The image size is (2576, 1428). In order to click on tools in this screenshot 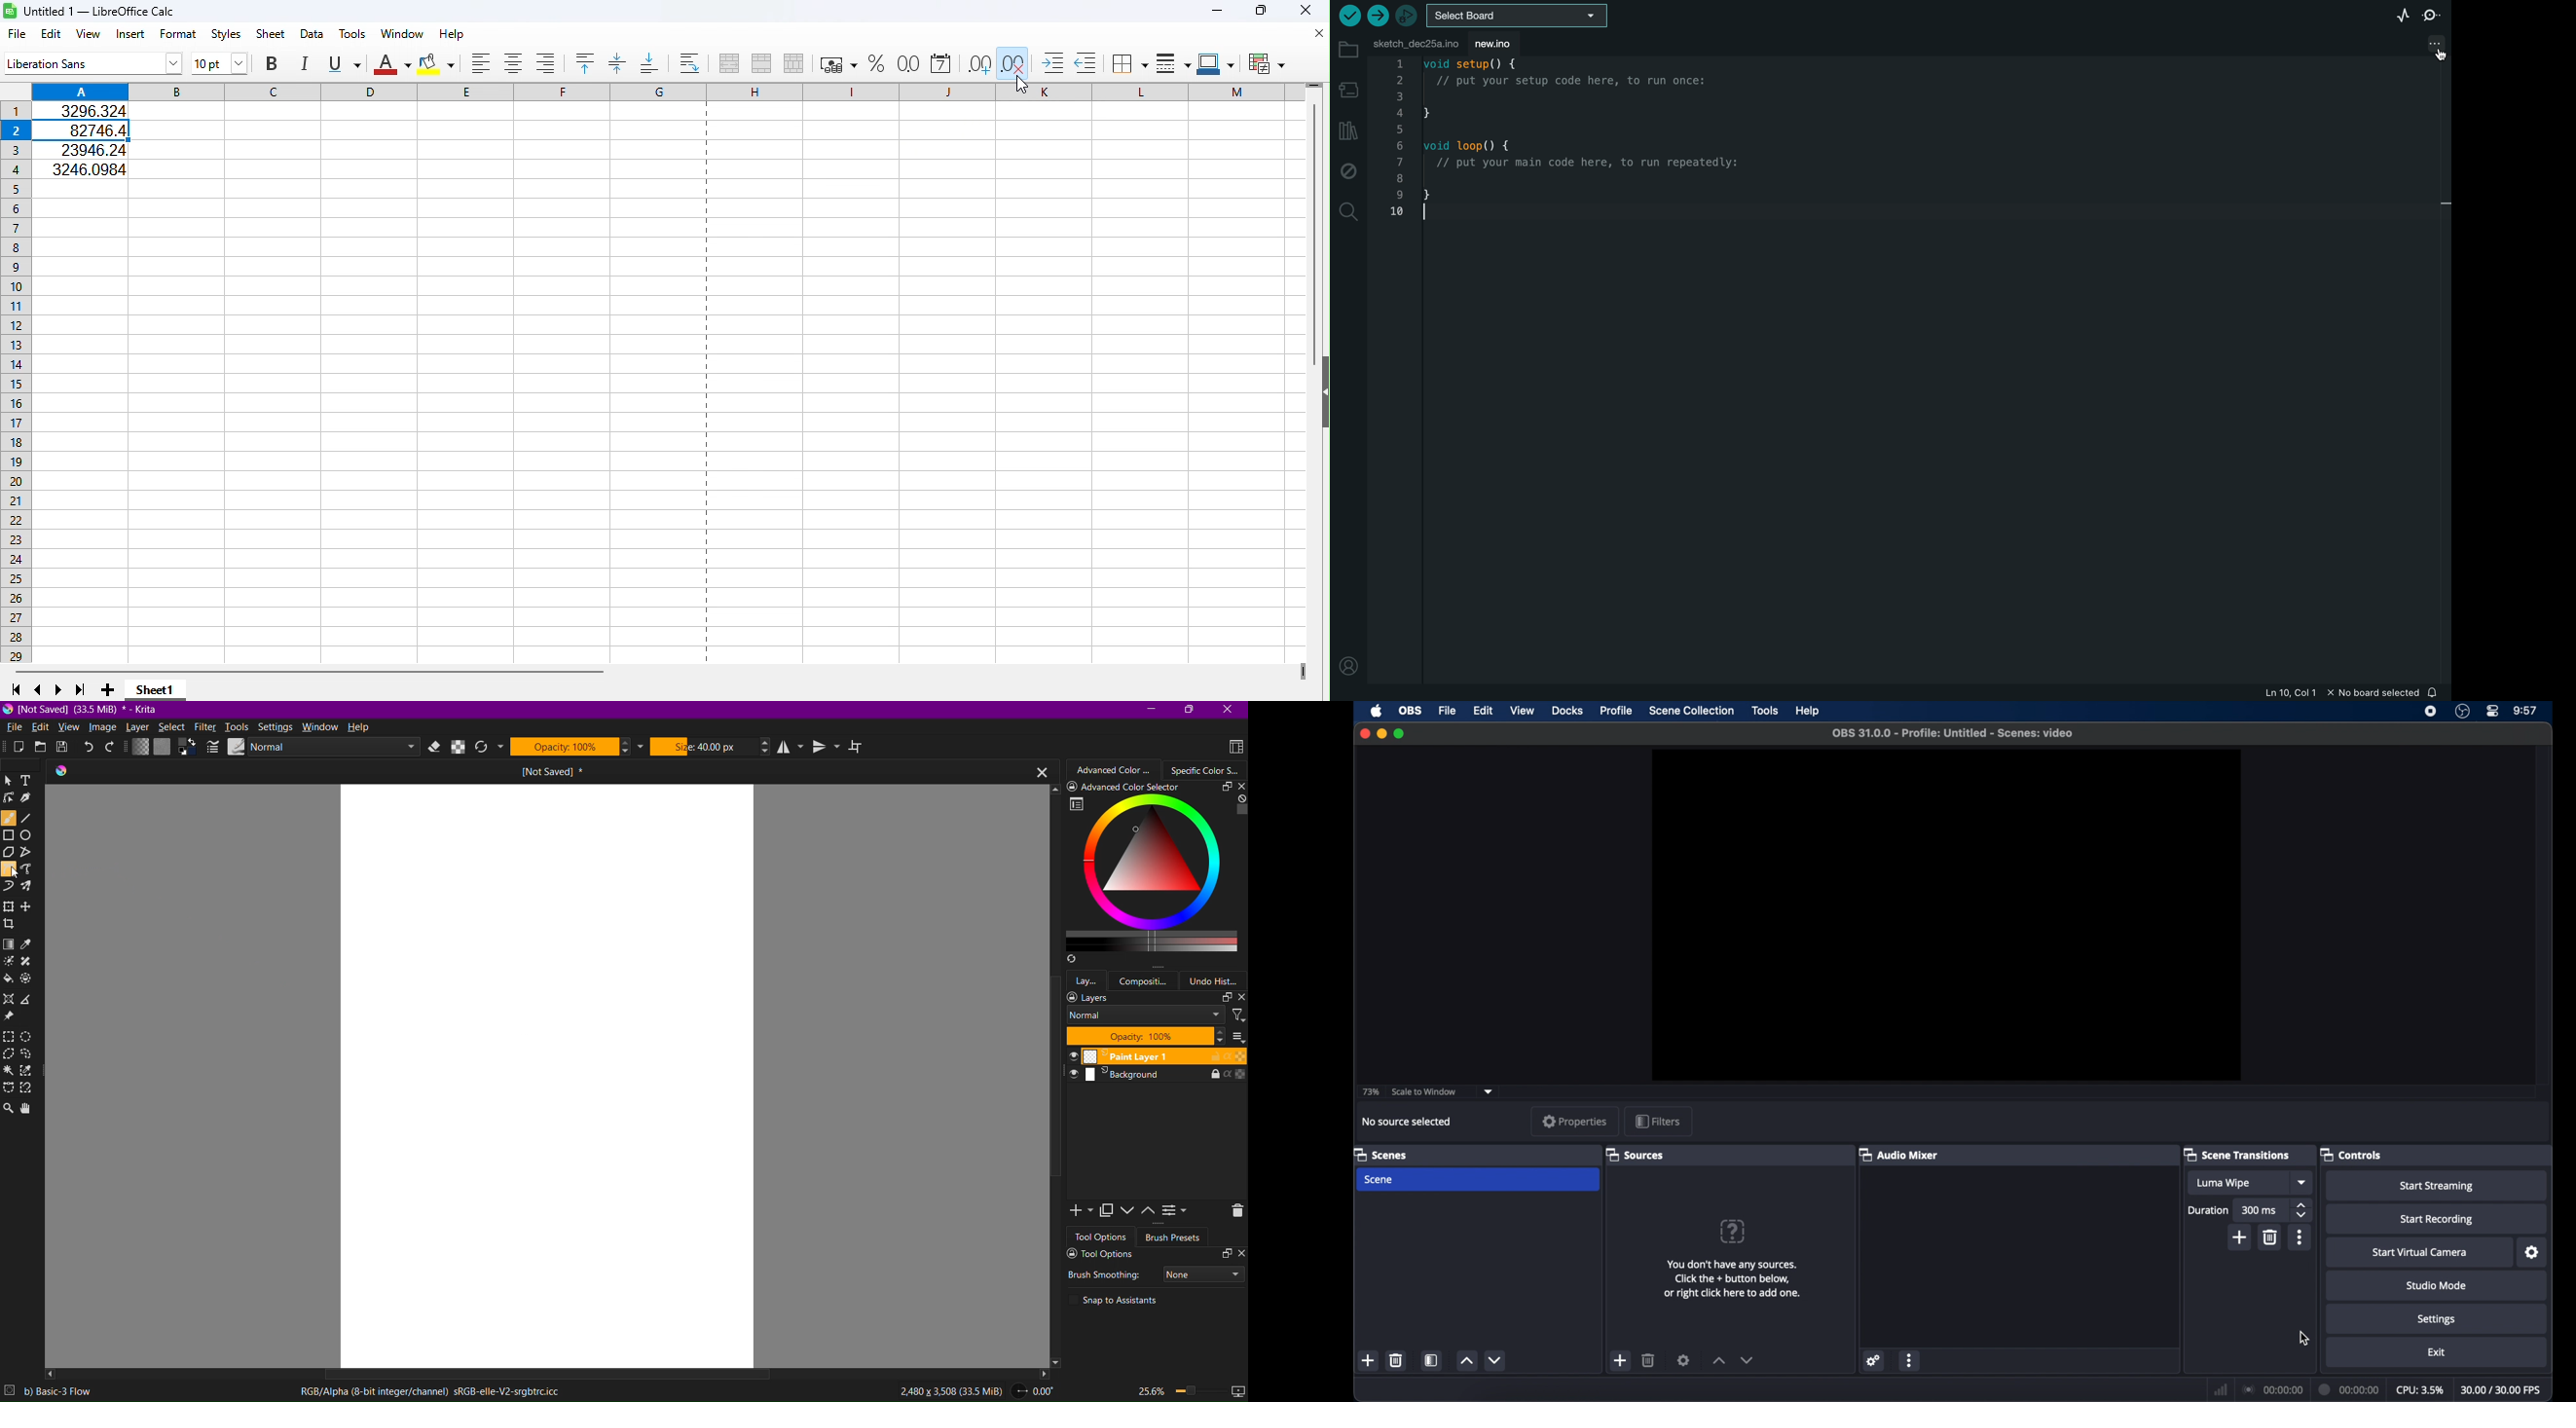, I will do `click(1765, 711)`.